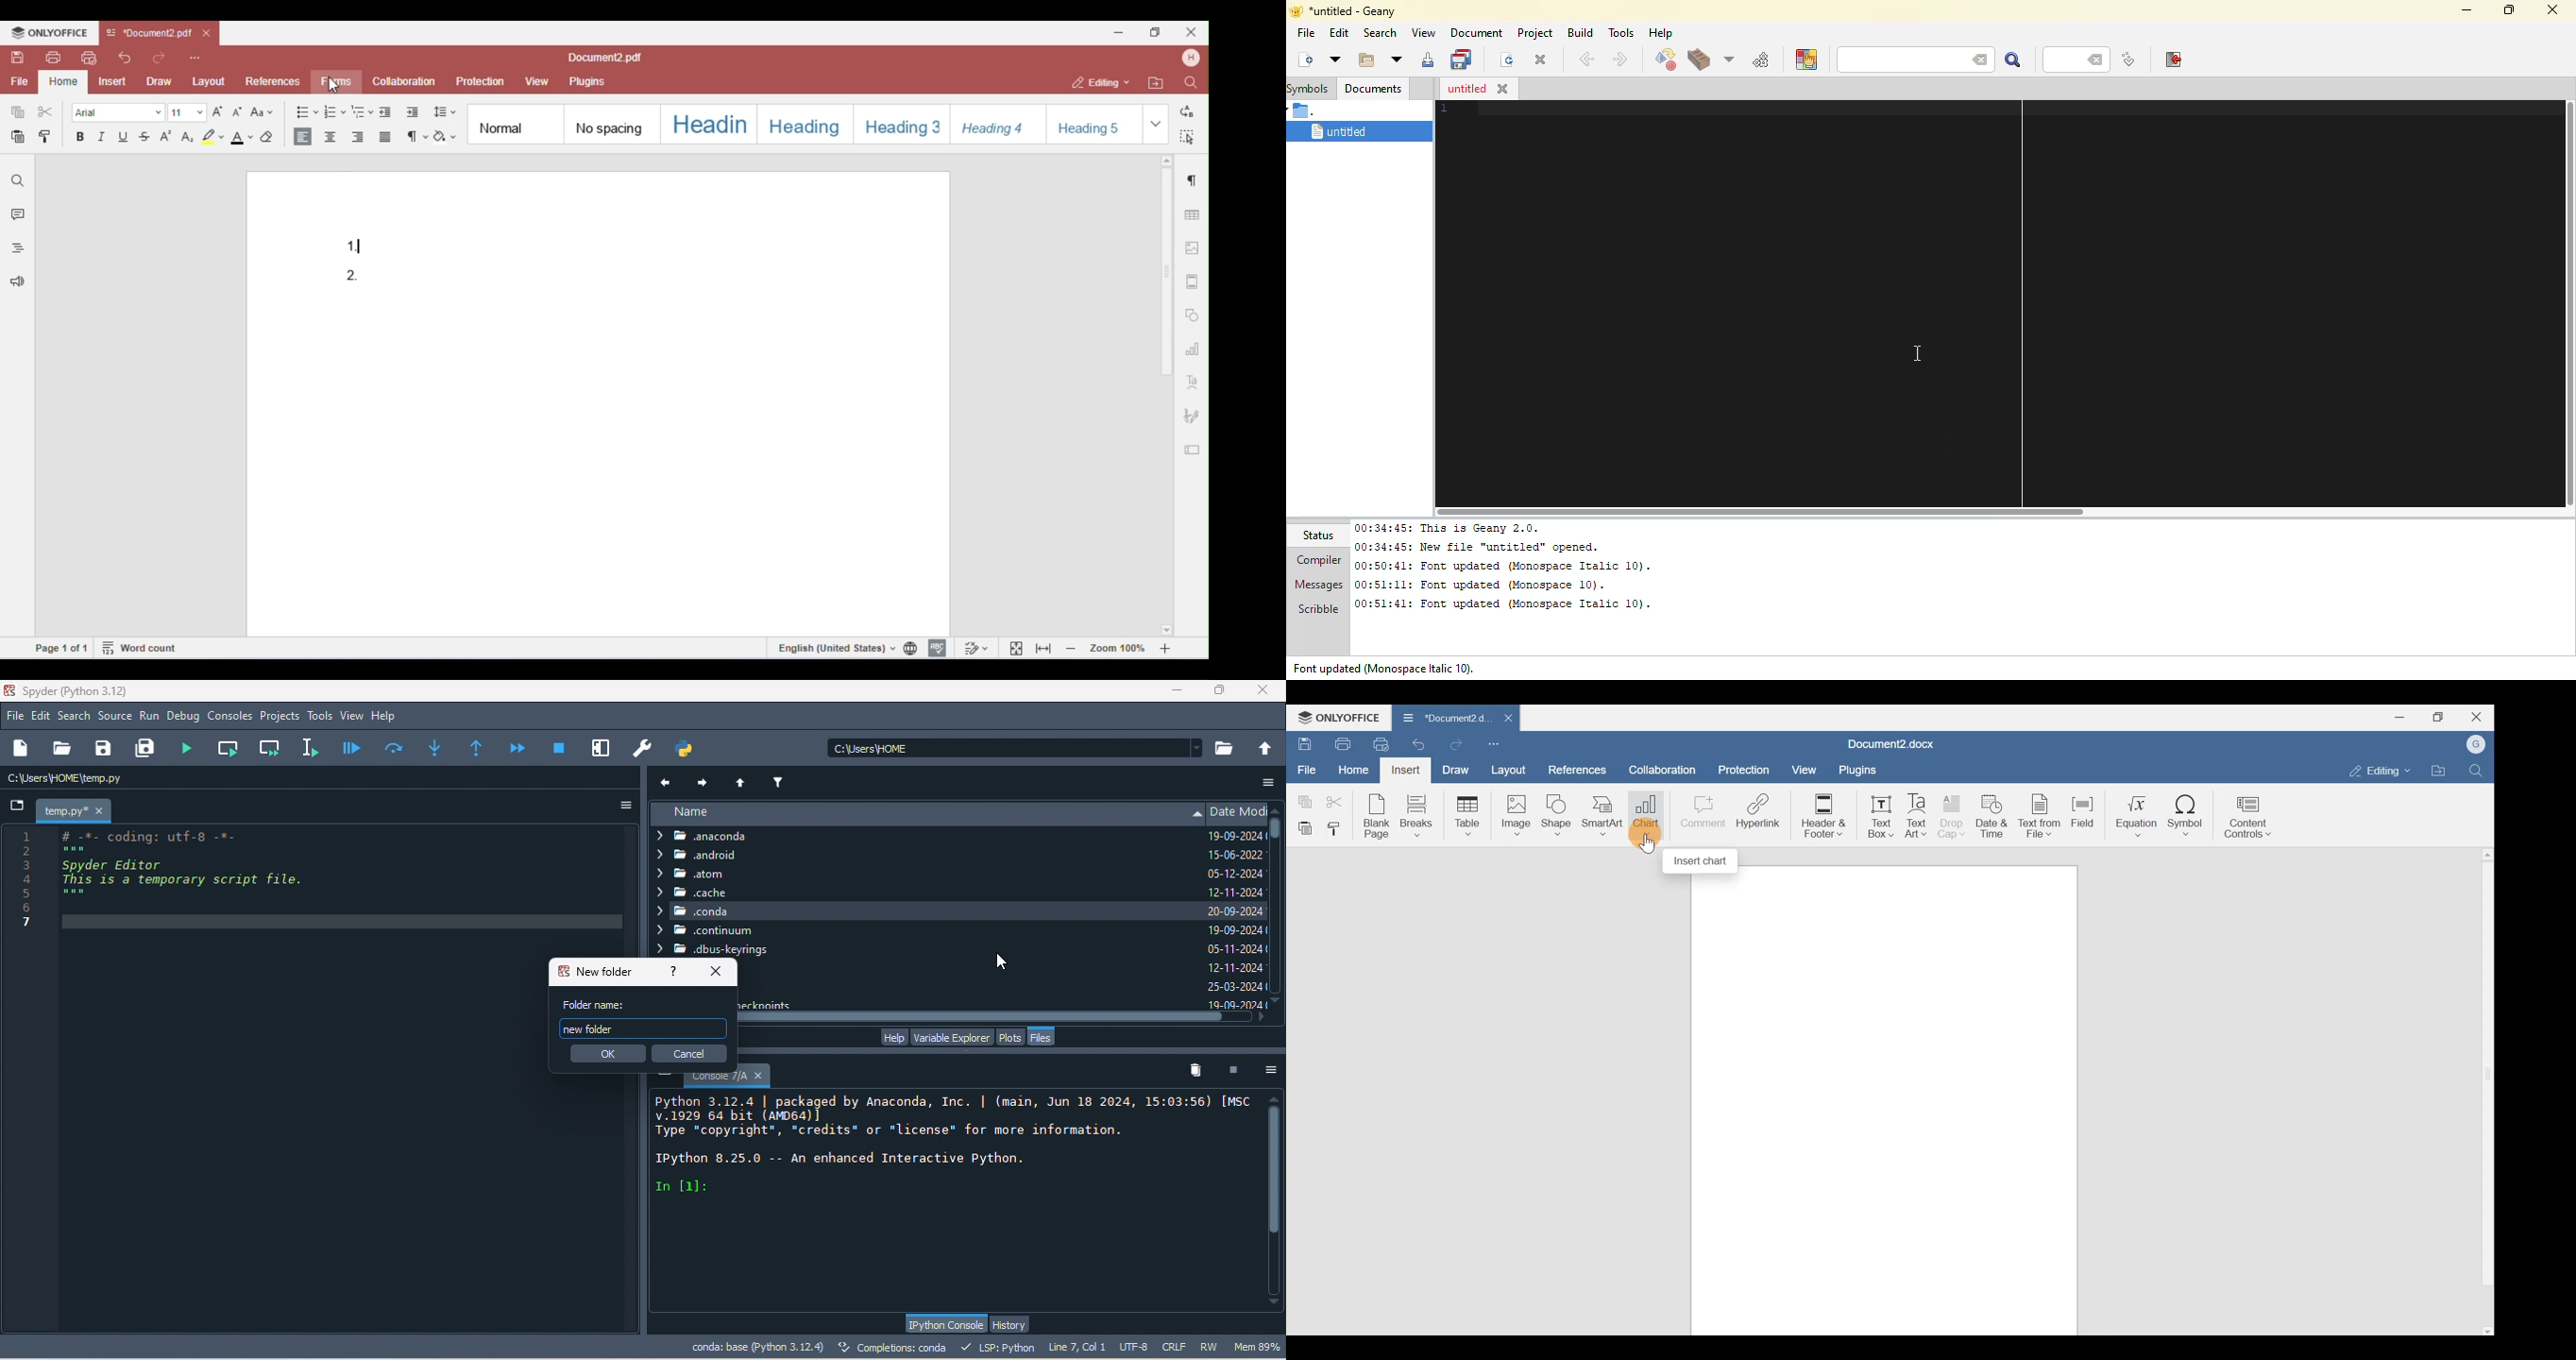 The height and width of the screenshot is (1372, 2576). Describe the element at coordinates (1322, 536) in the screenshot. I see `status` at that location.